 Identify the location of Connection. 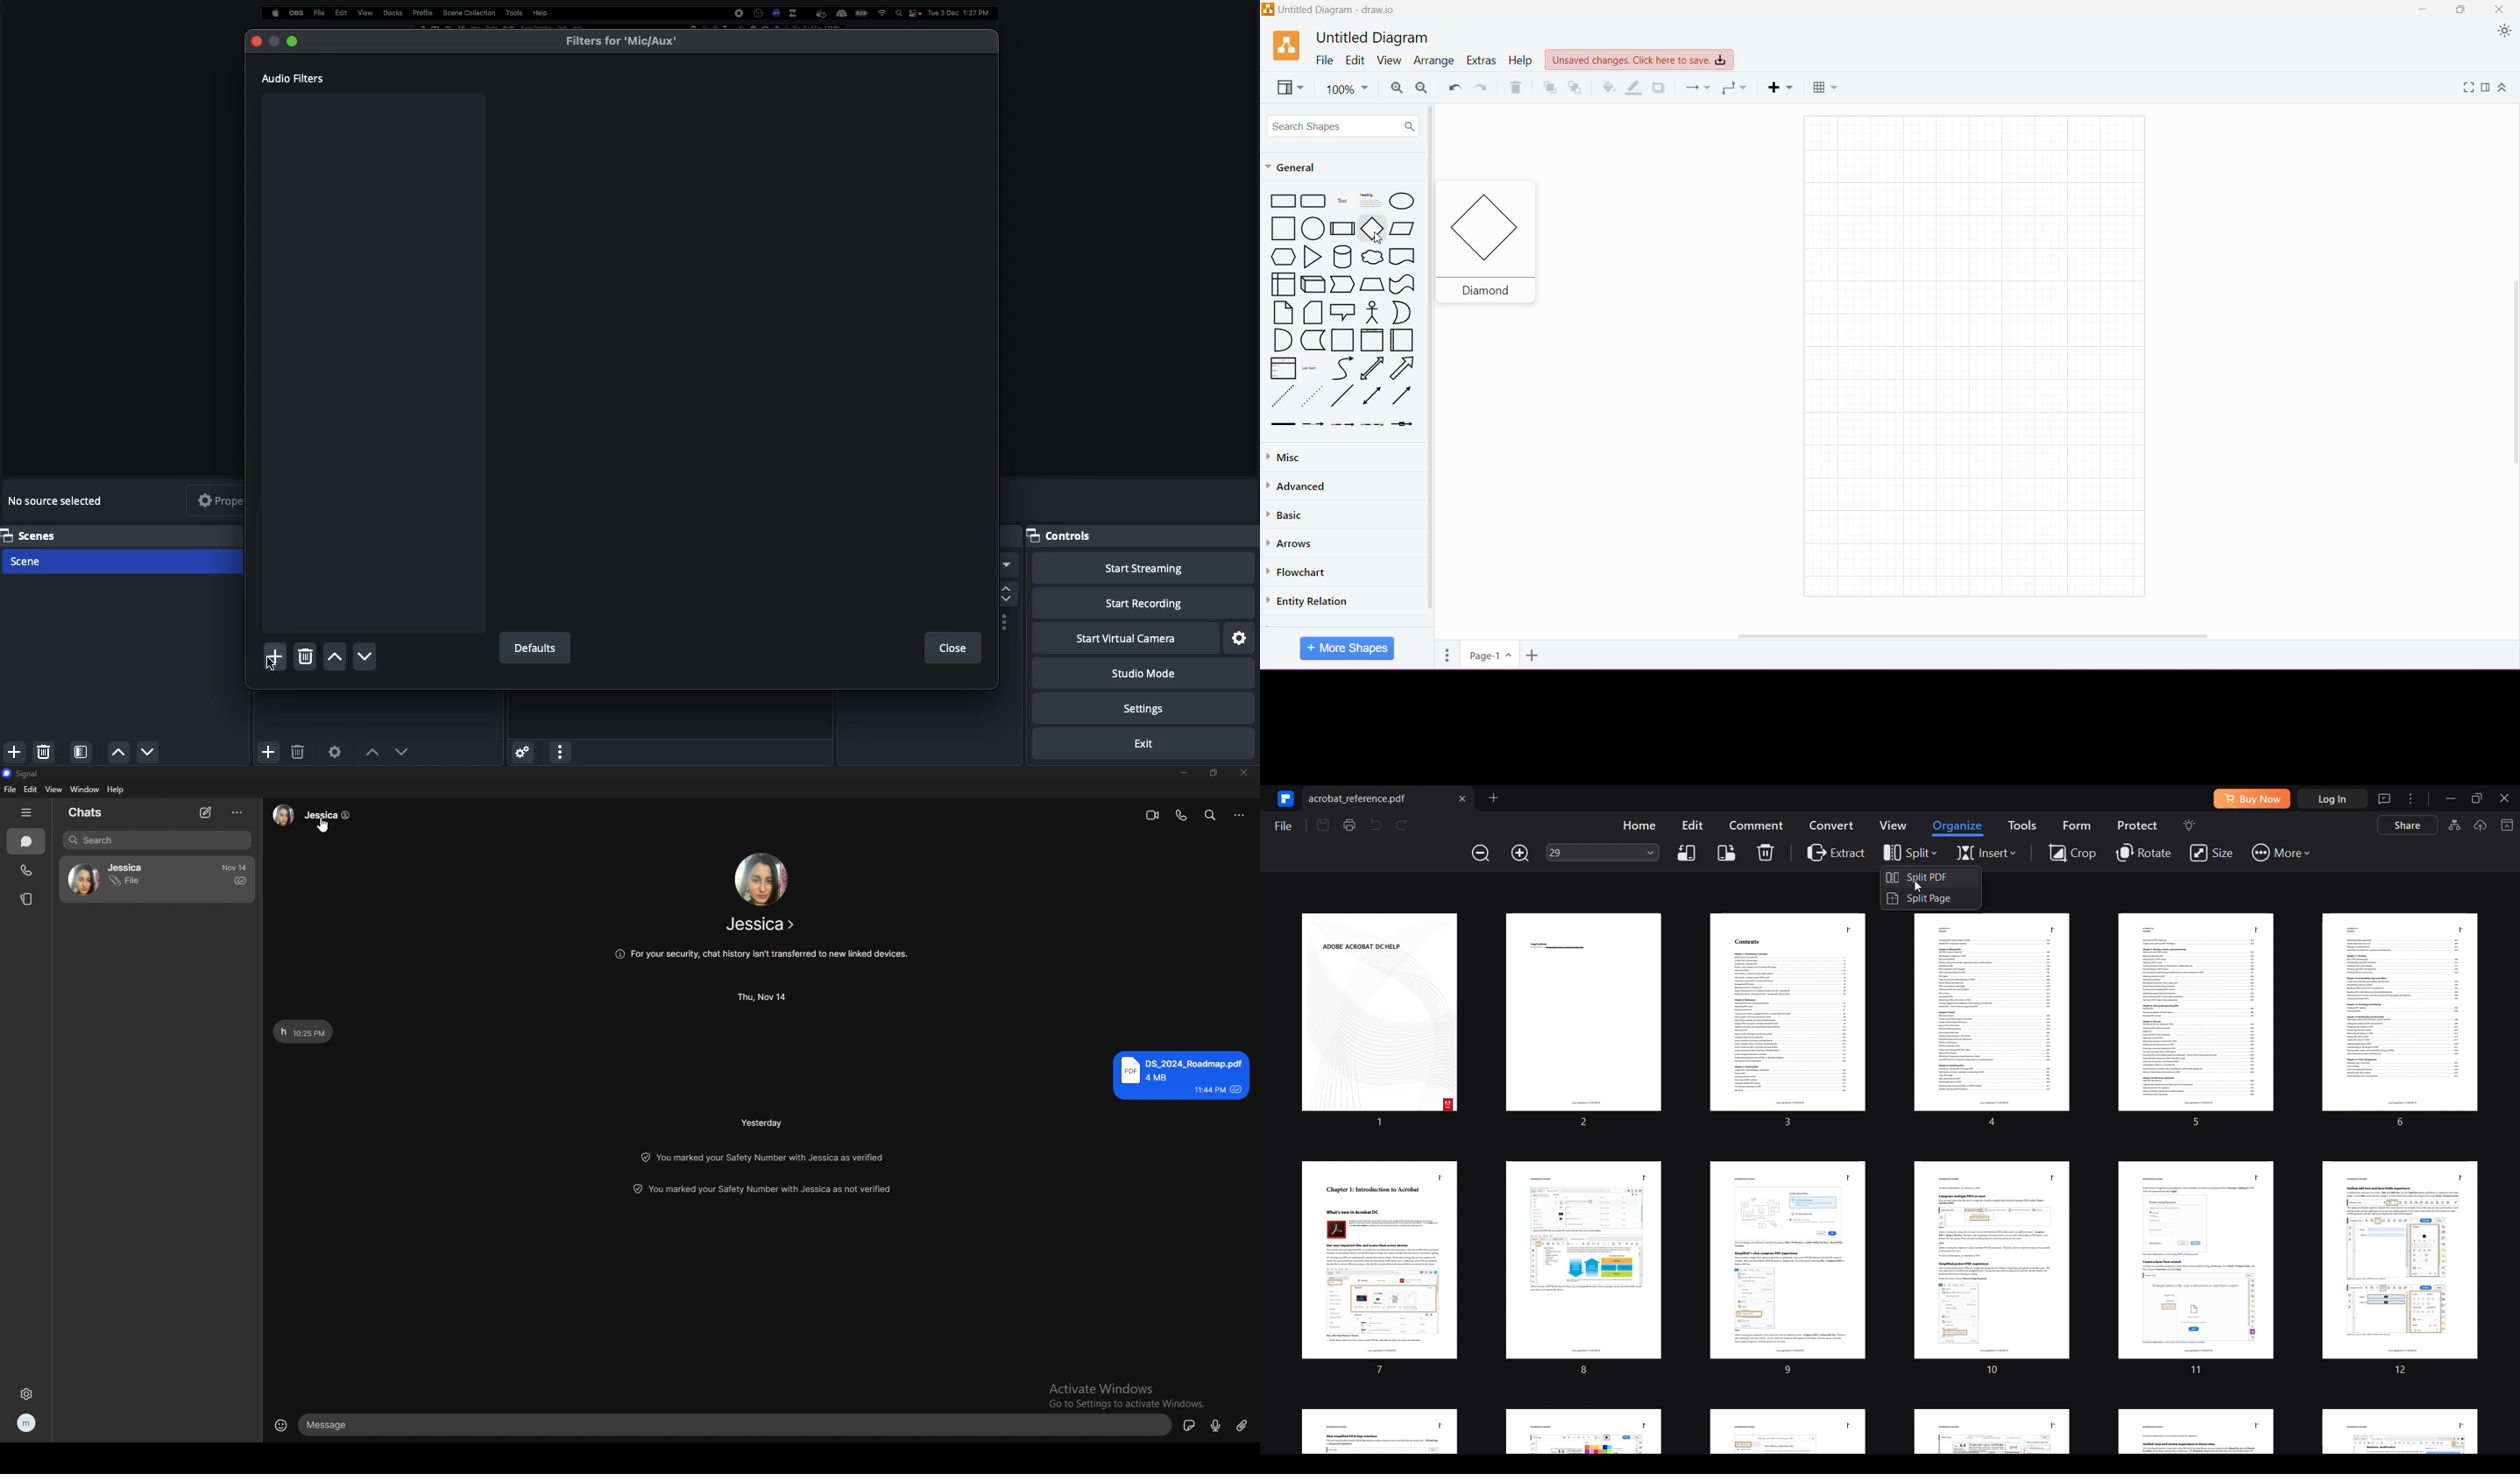
(1699, 87).